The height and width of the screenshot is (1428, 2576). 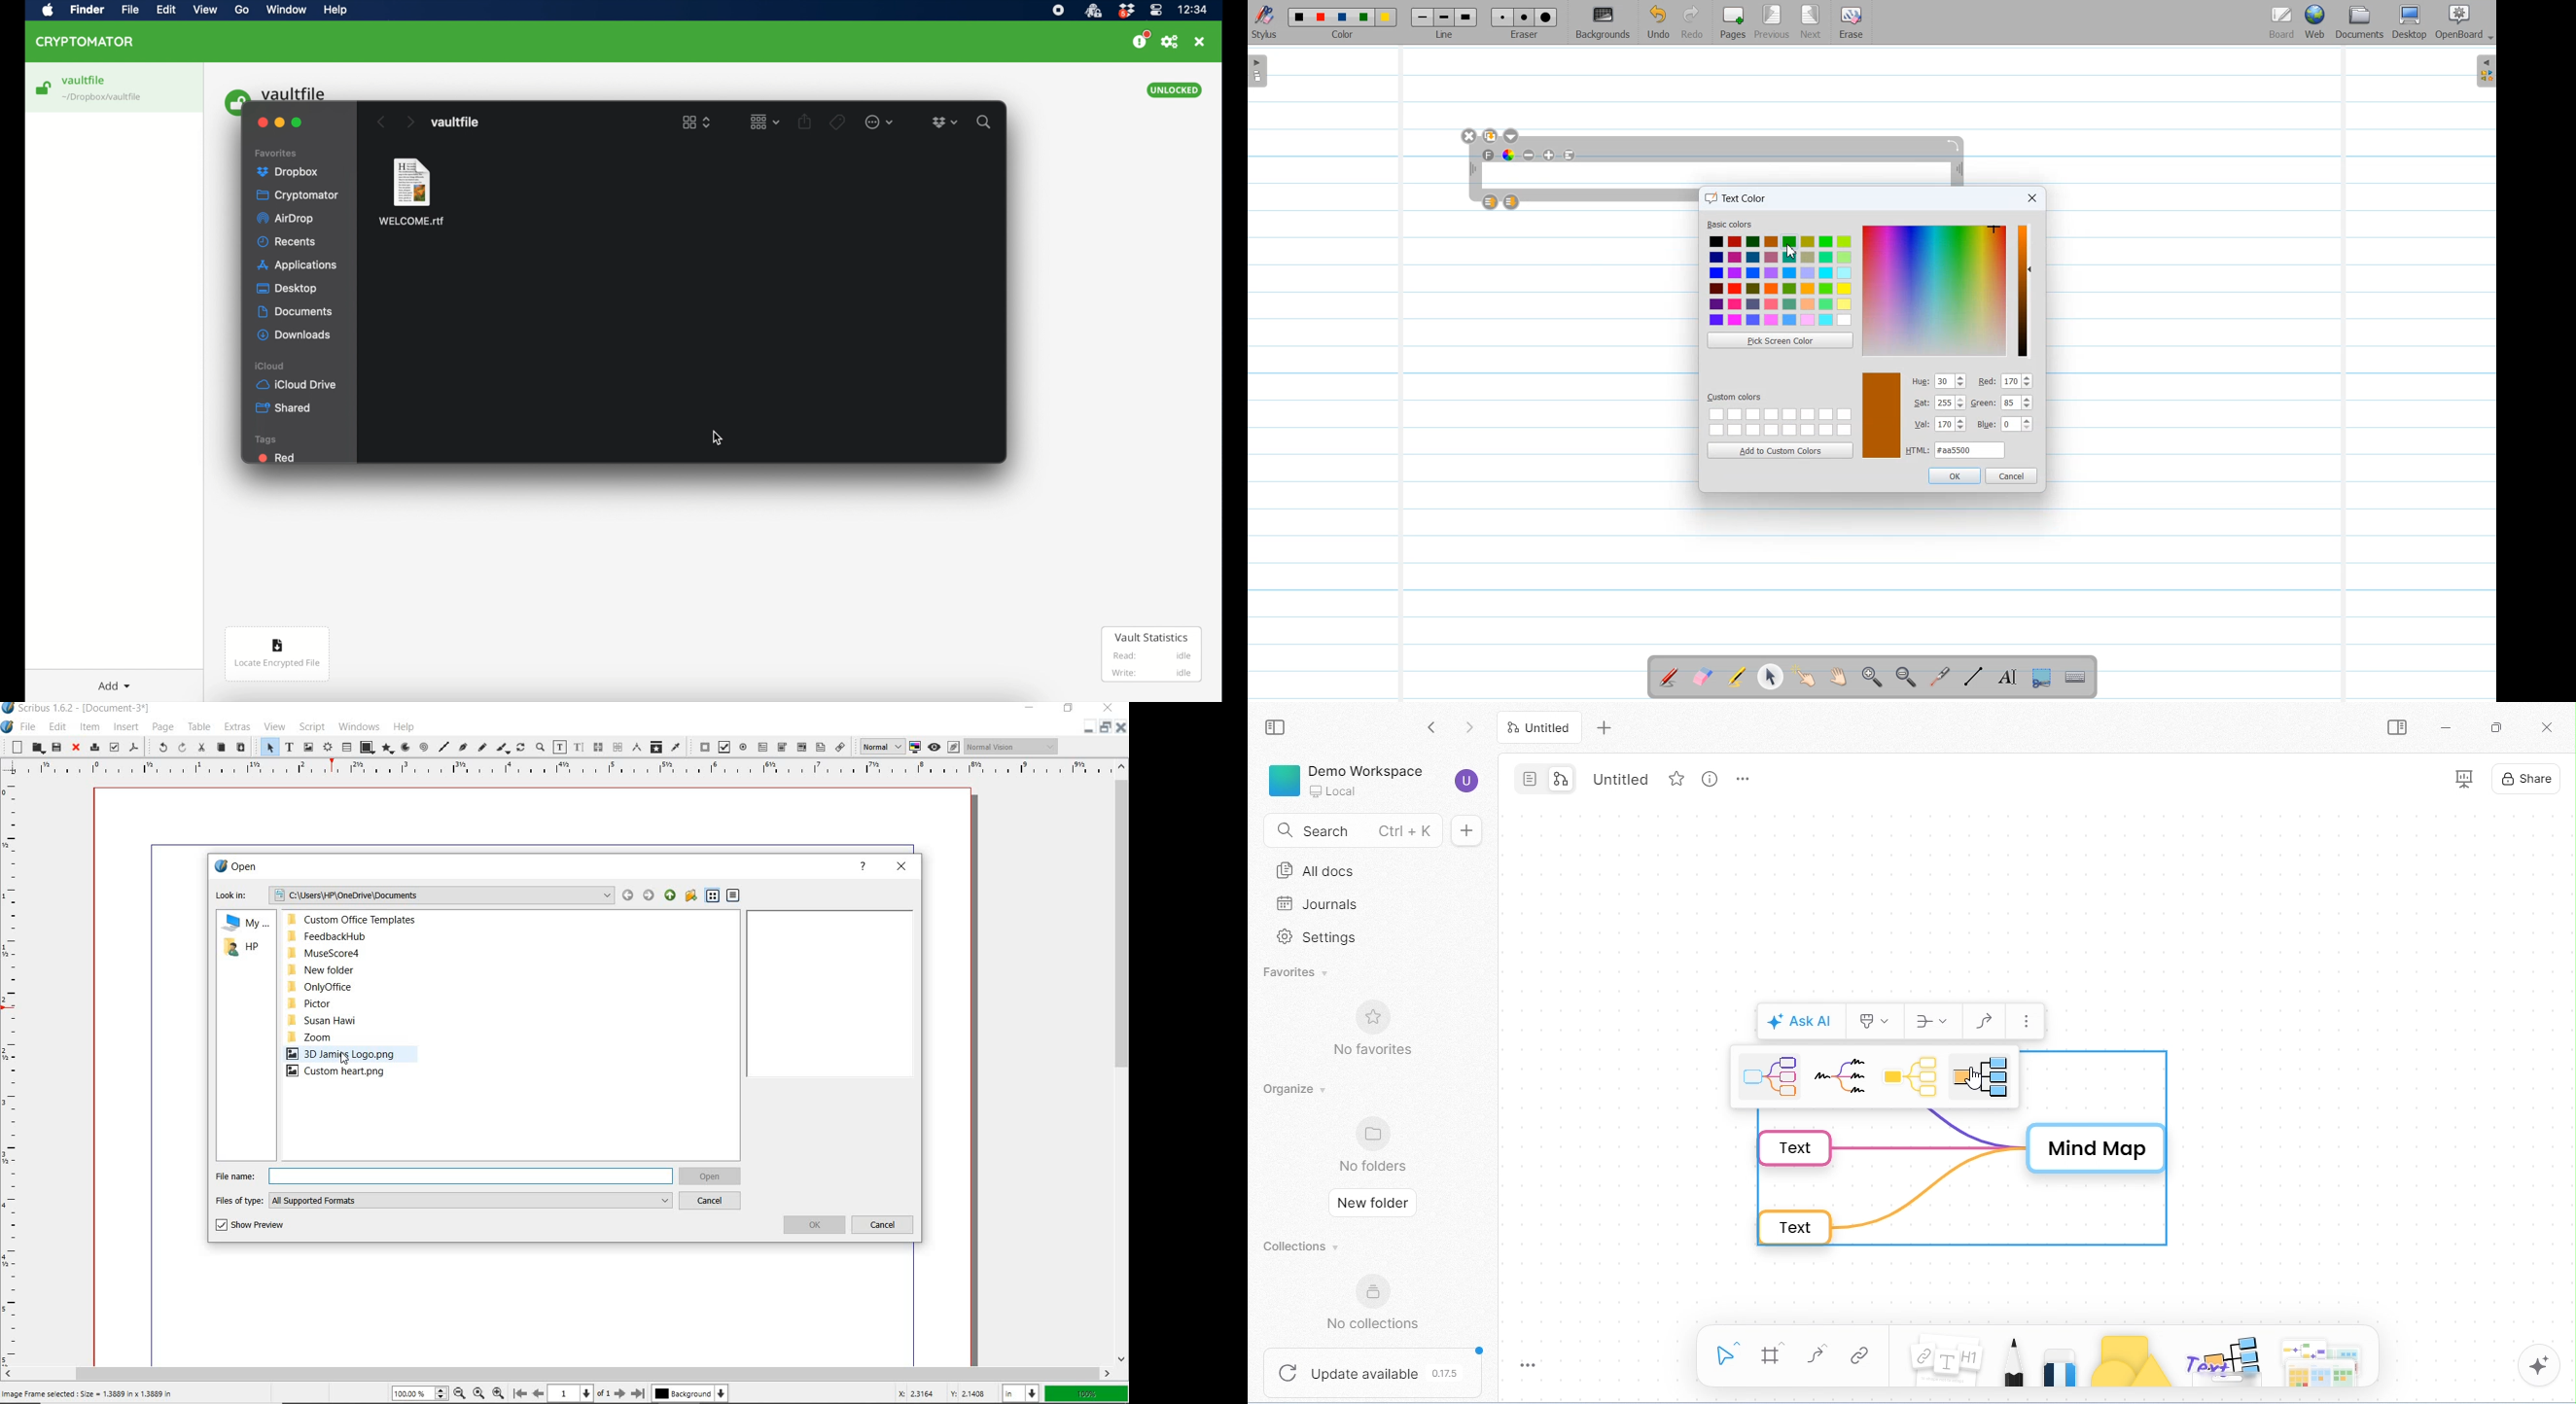 What do you see at coordinates (56, 746) in the screenshot?
I see `save` at bounding box center [56, 746].